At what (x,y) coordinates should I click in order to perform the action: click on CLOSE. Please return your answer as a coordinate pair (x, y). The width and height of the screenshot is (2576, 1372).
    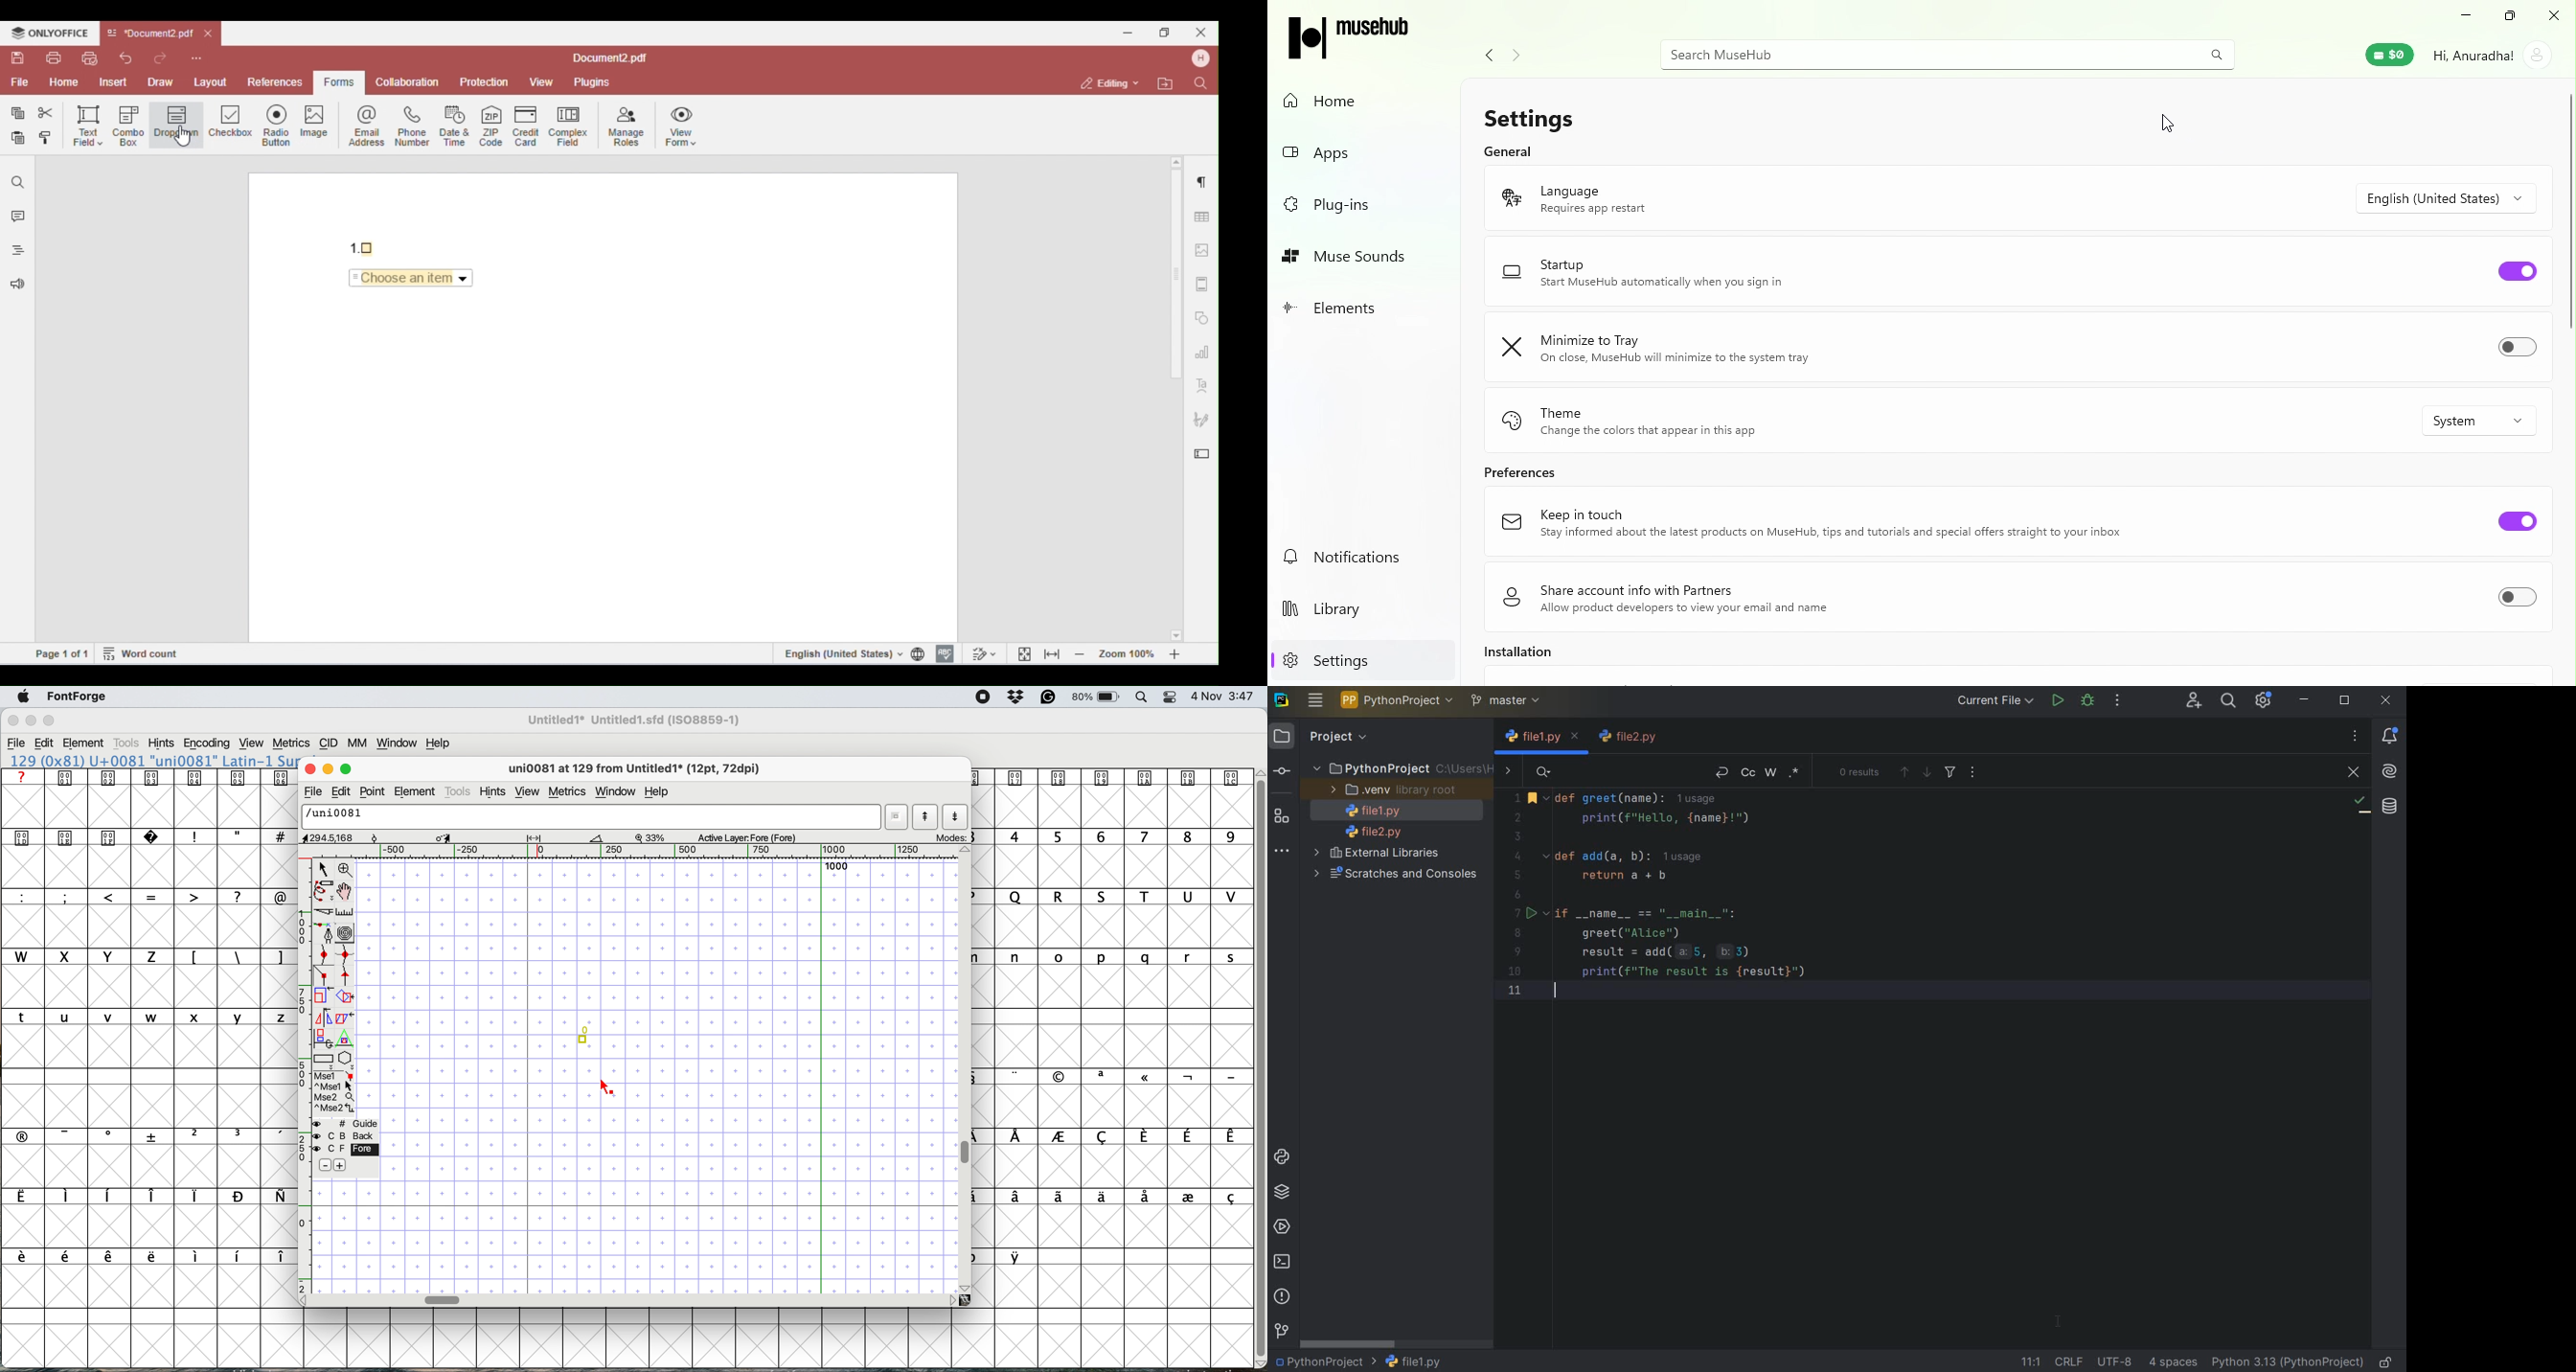
    Looking at the image, I should click on (2351, 773).